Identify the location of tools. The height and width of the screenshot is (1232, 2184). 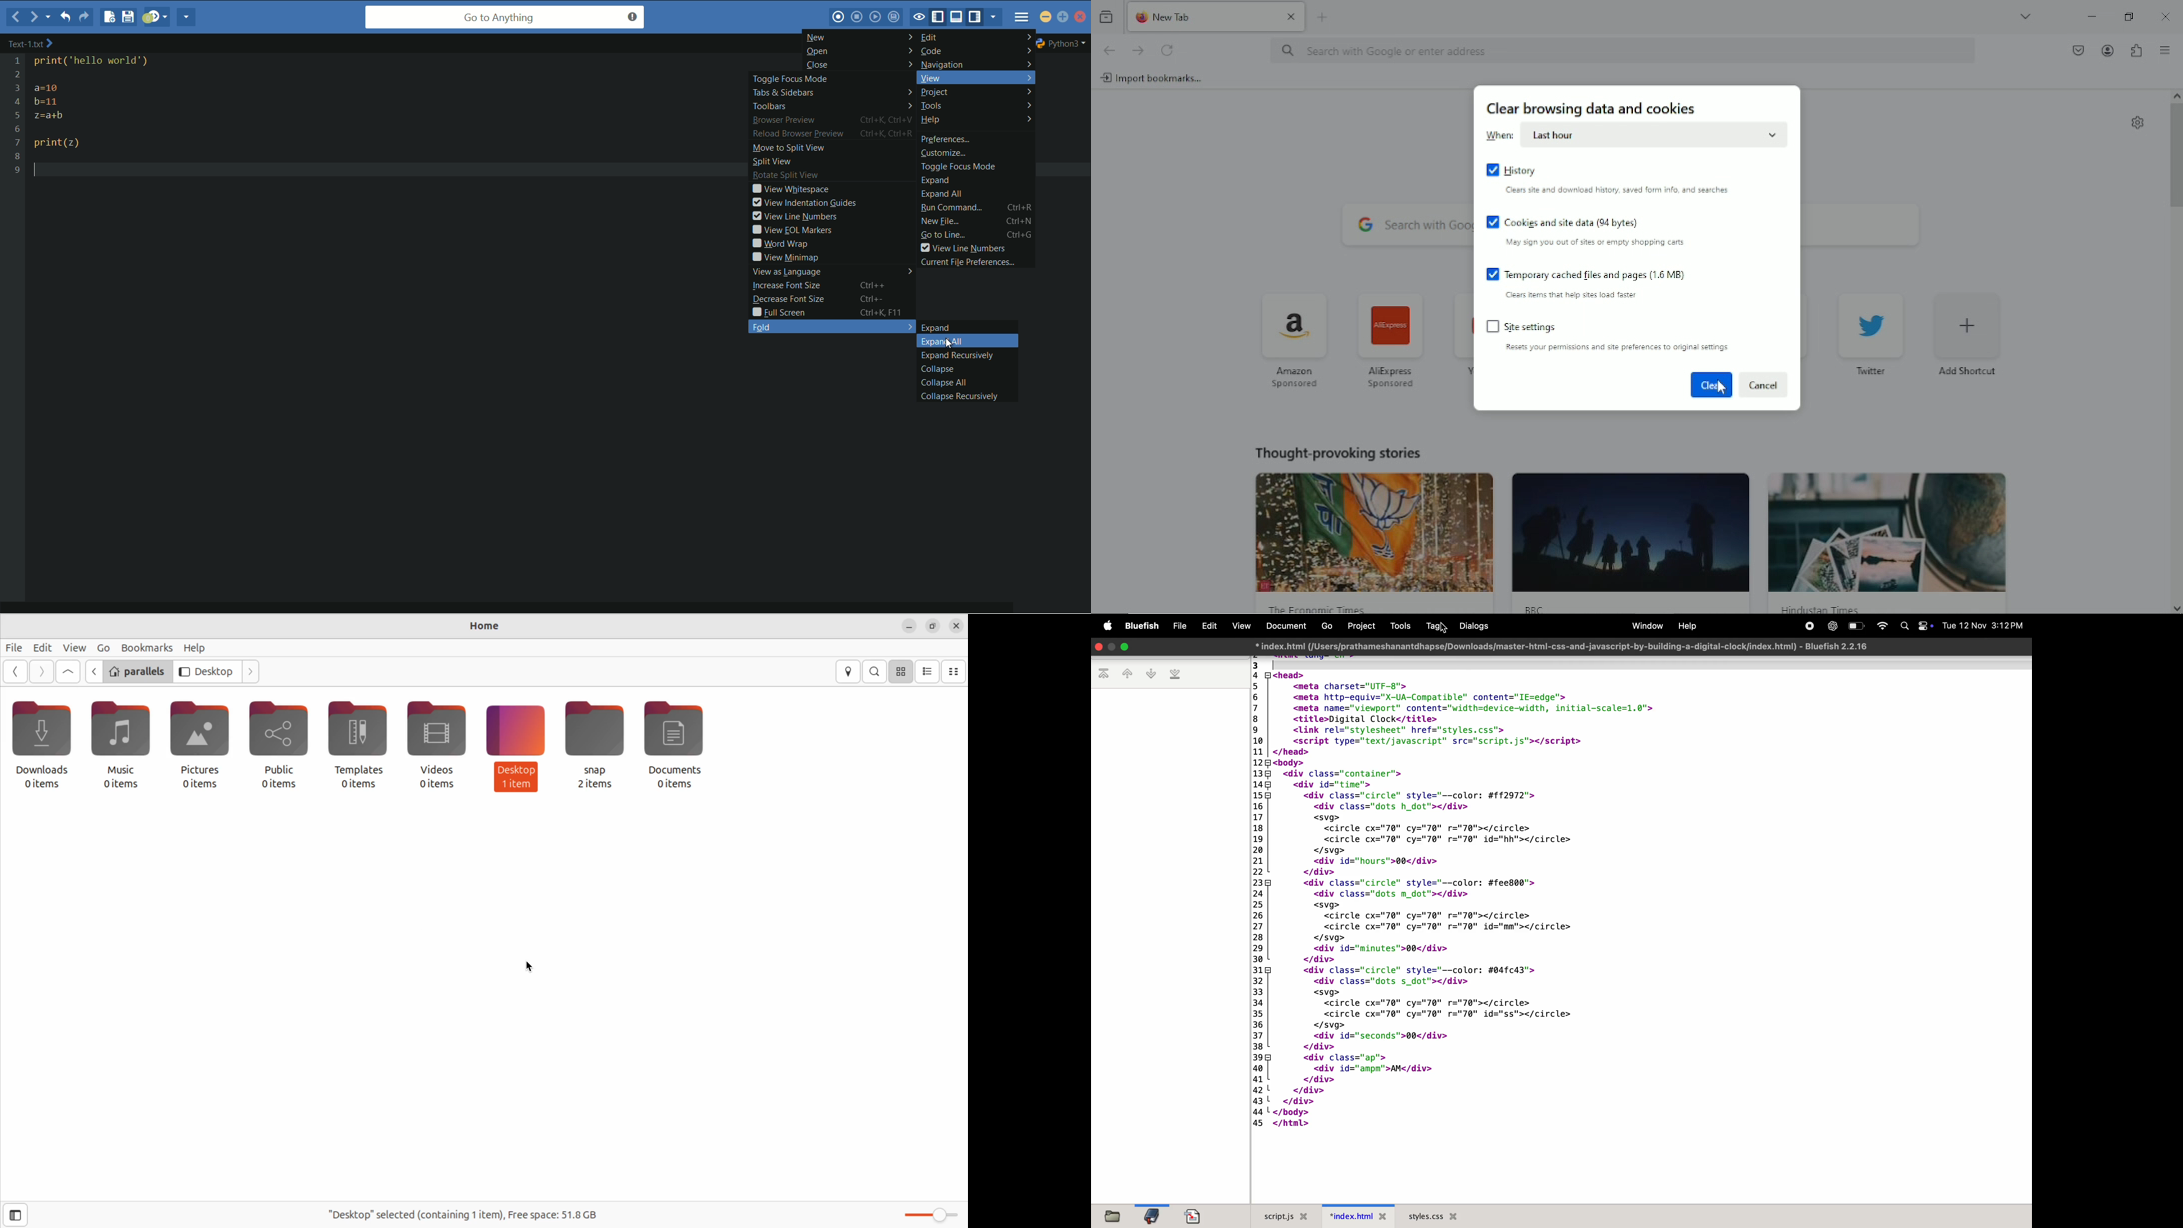
(1398, 626).